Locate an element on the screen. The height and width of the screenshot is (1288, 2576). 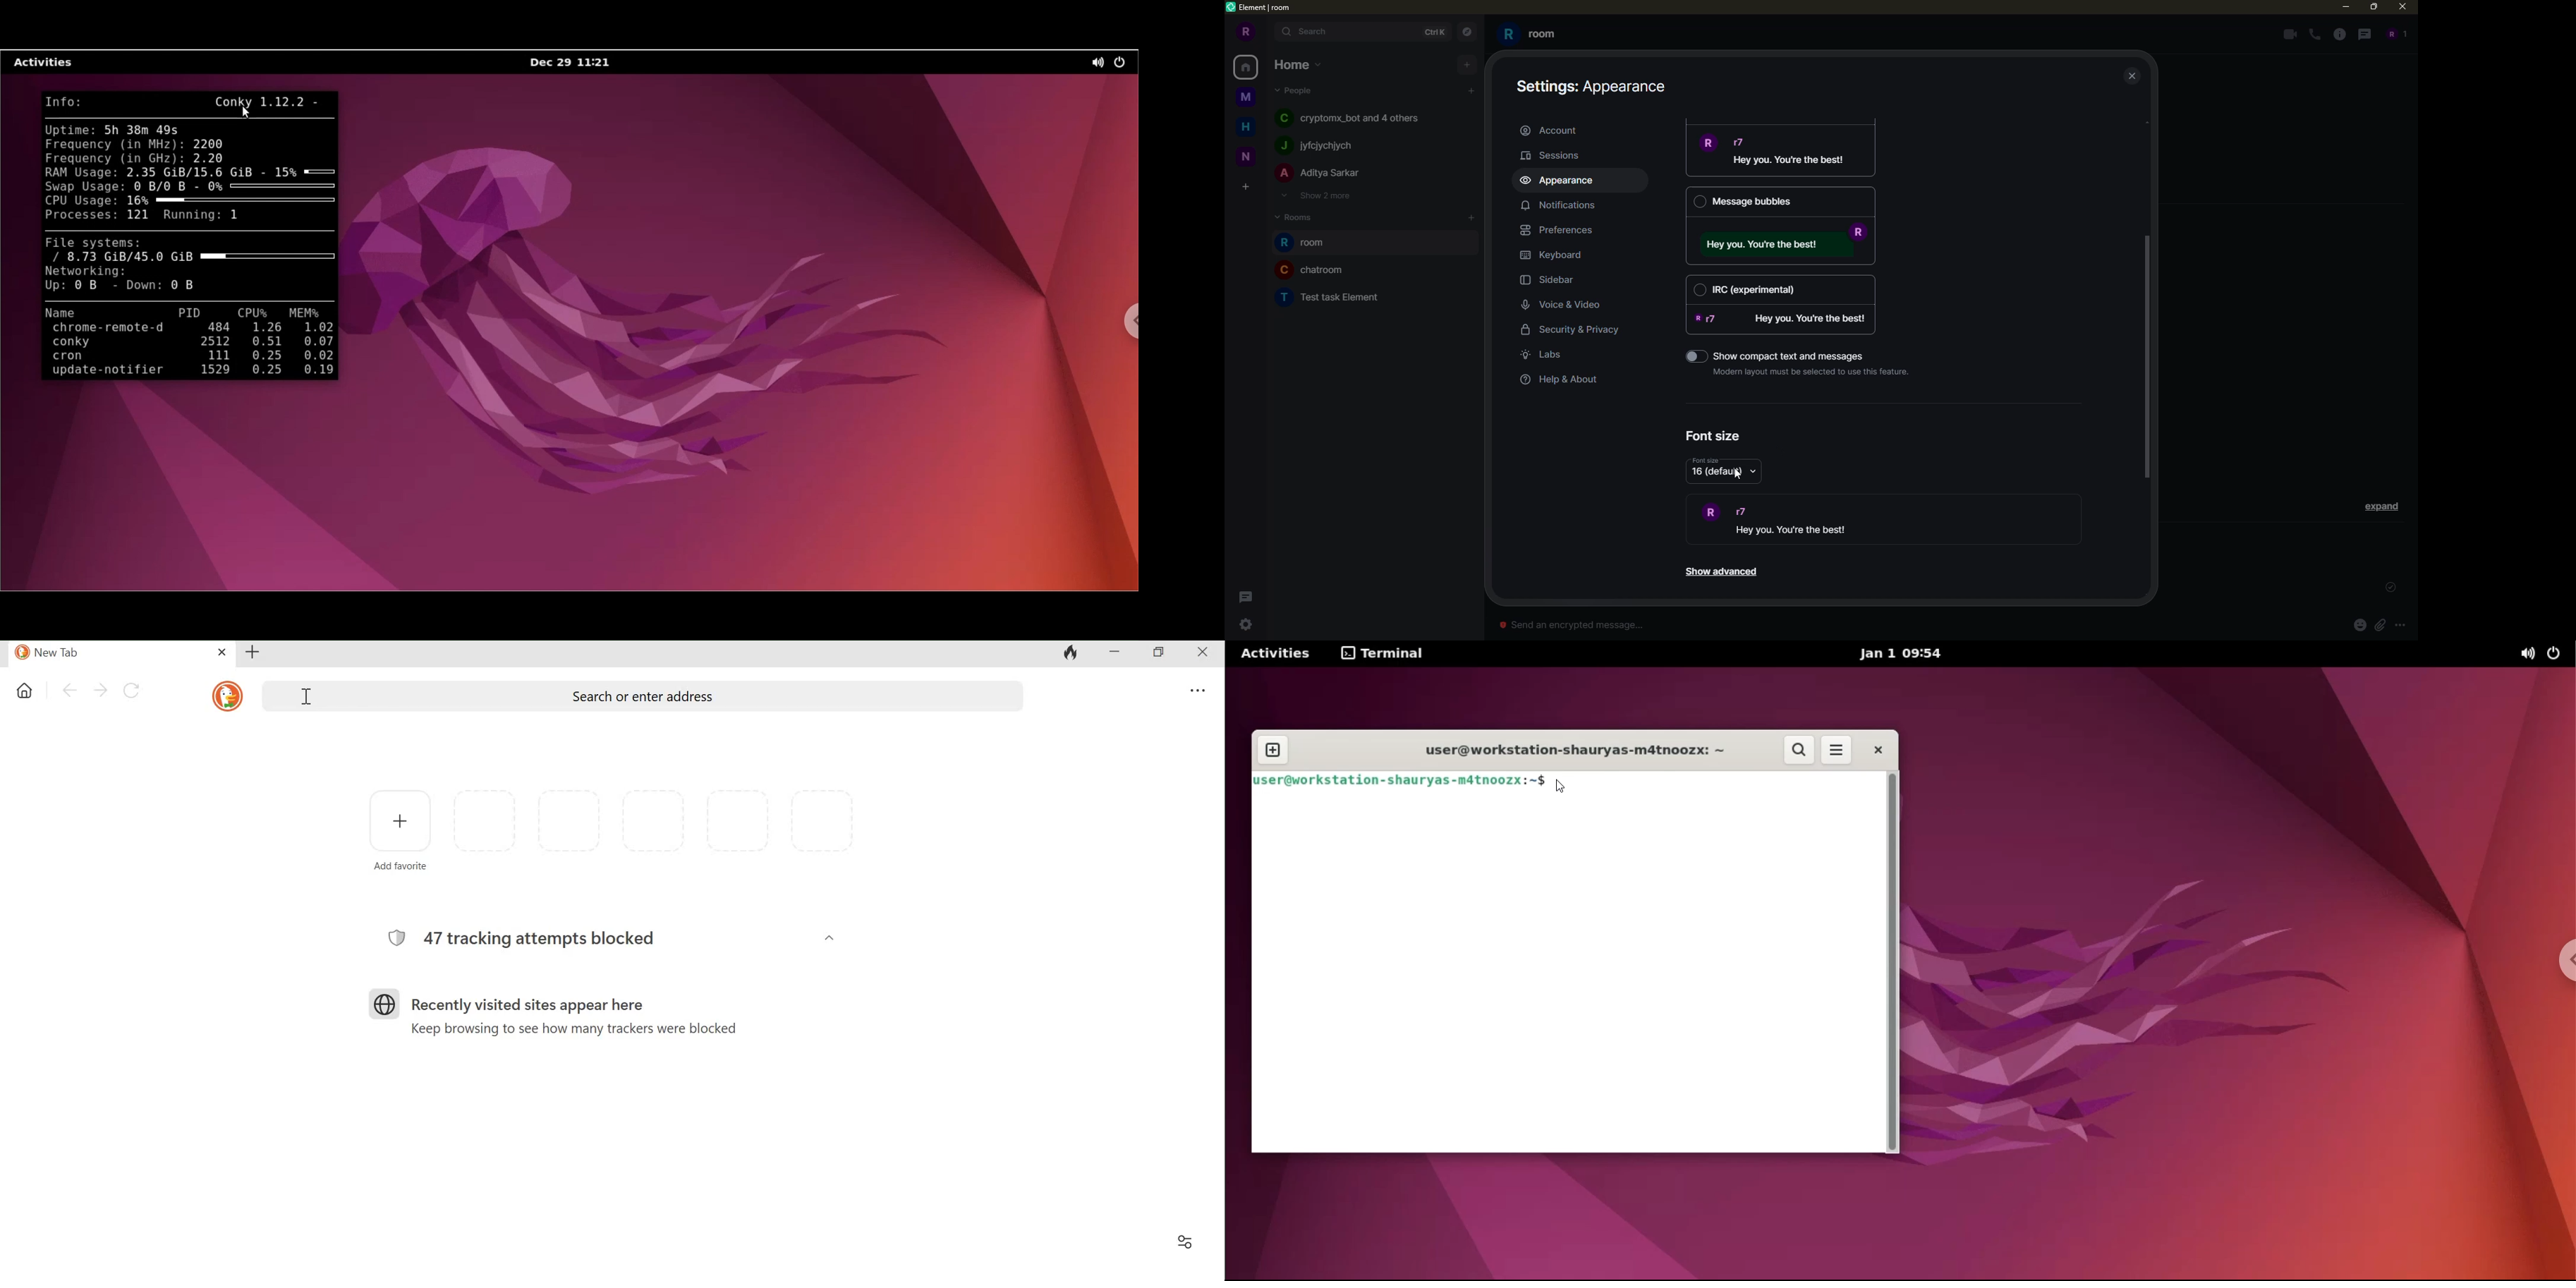
Go forward page is located at coordinates (100, 689).